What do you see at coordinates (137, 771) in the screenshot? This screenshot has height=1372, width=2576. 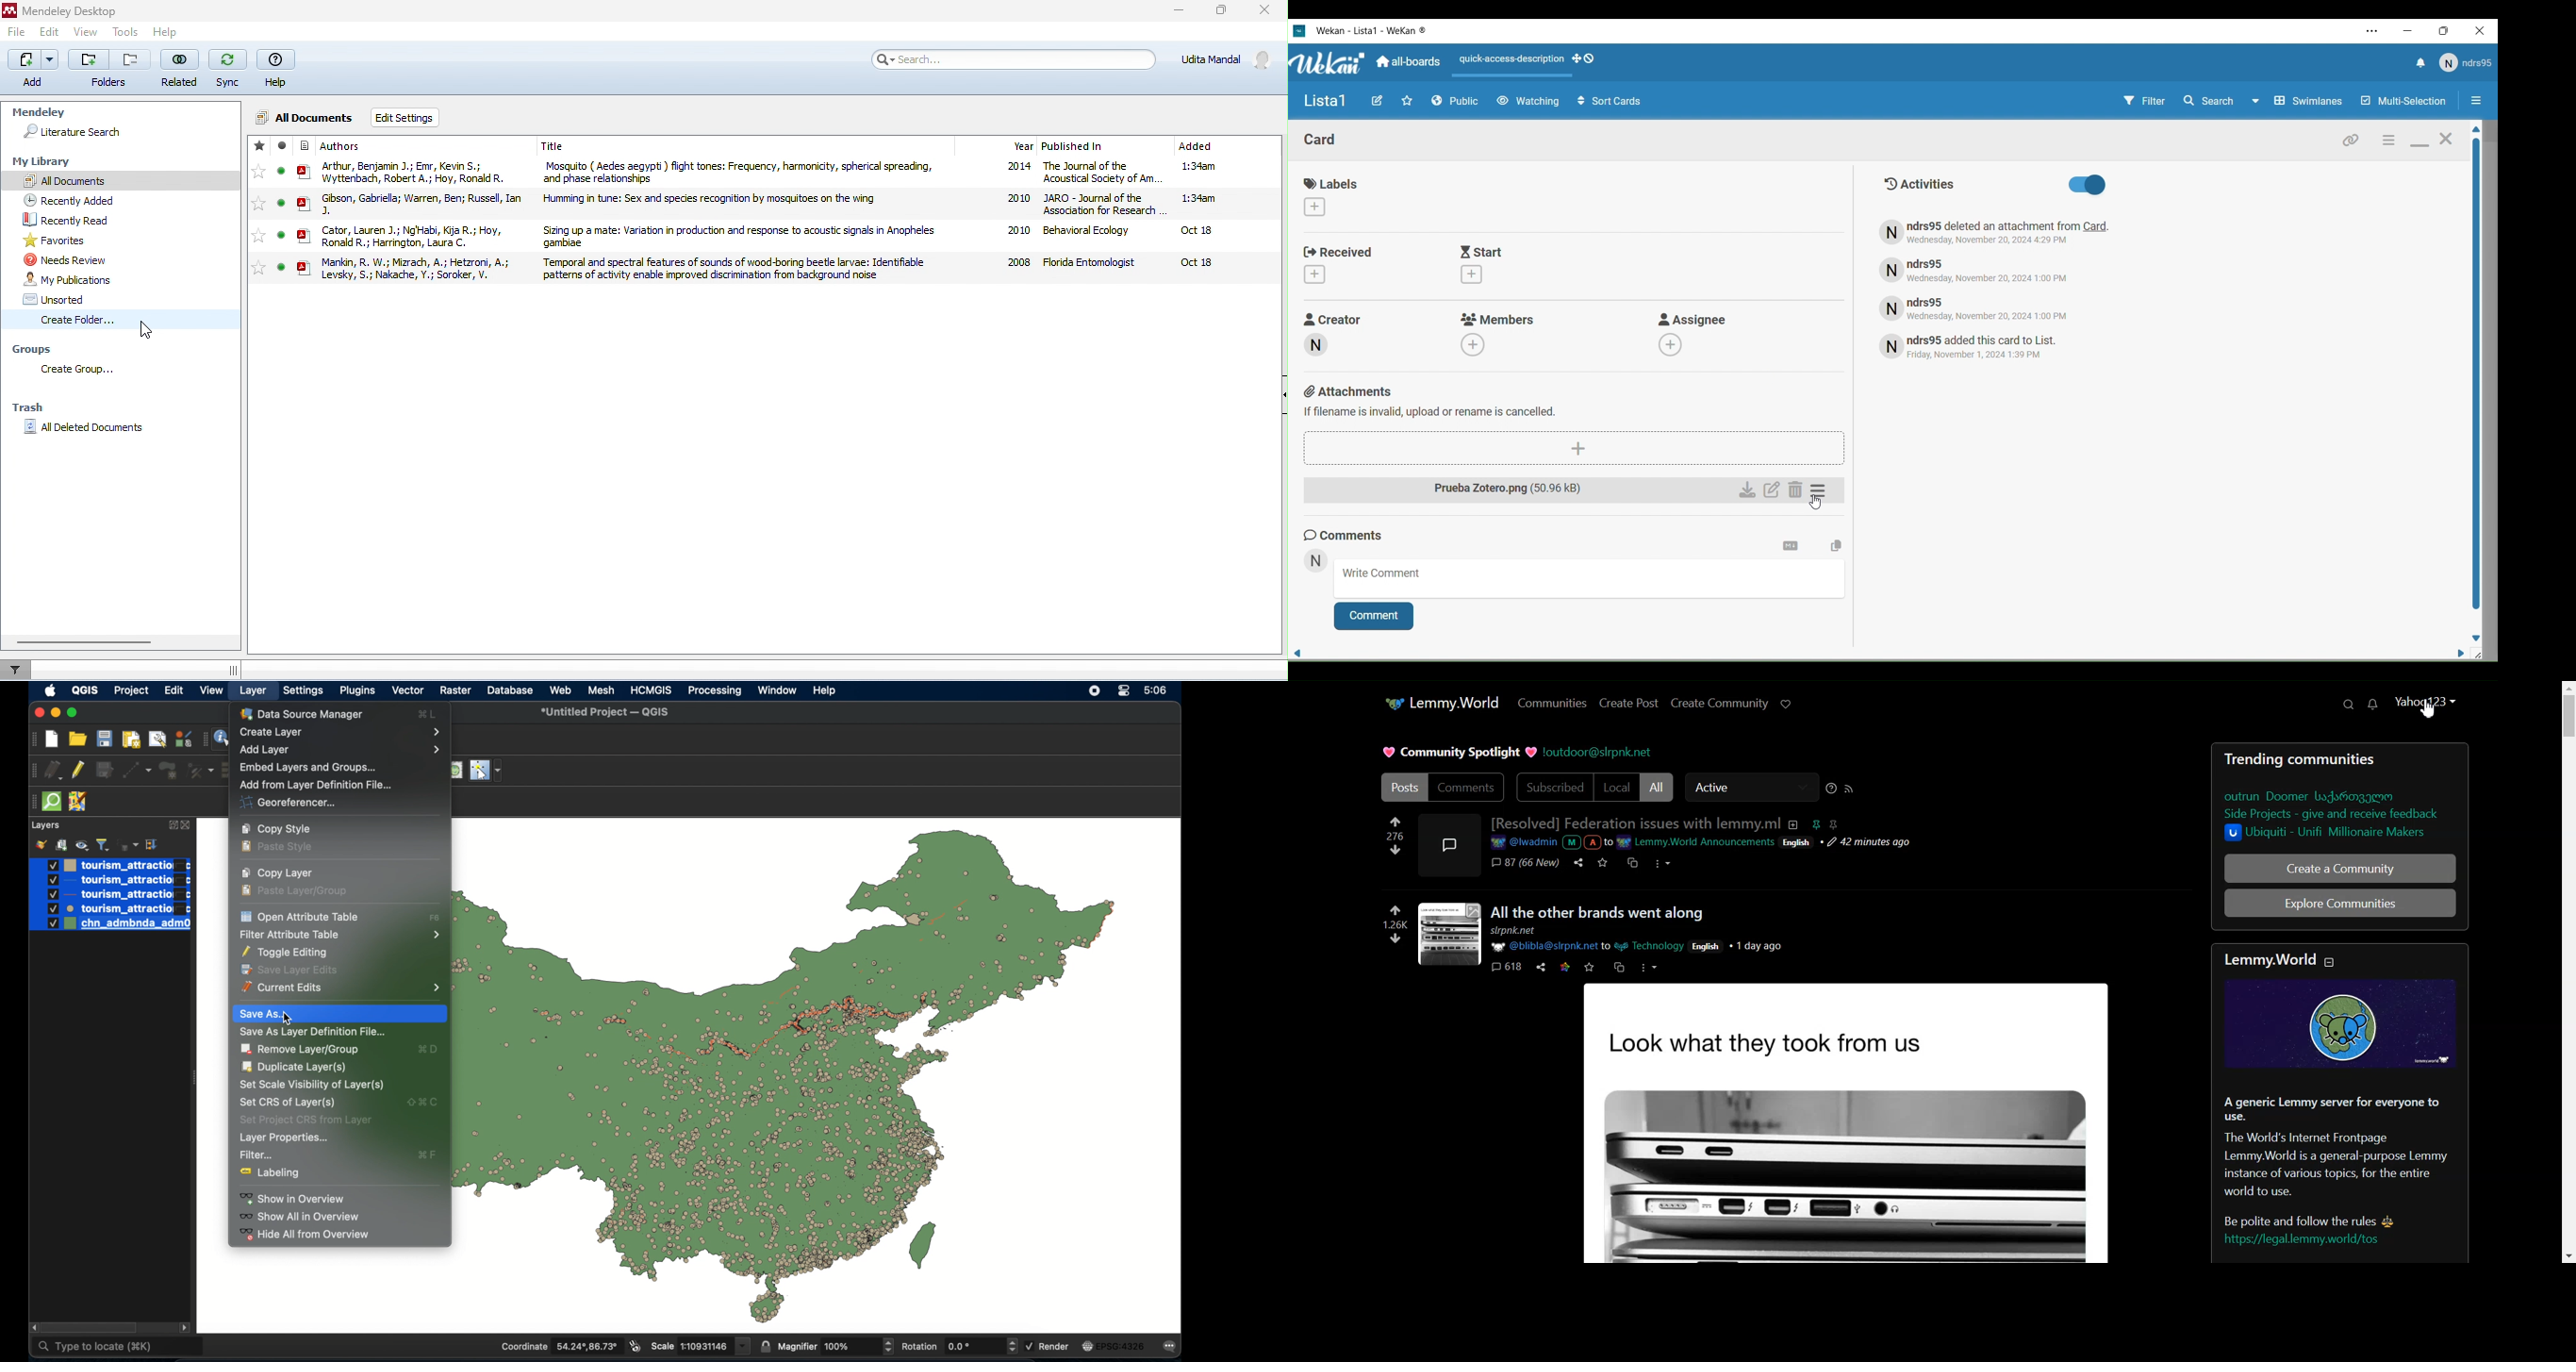 I see `digitize with segment` at bounding box center [137, 771].